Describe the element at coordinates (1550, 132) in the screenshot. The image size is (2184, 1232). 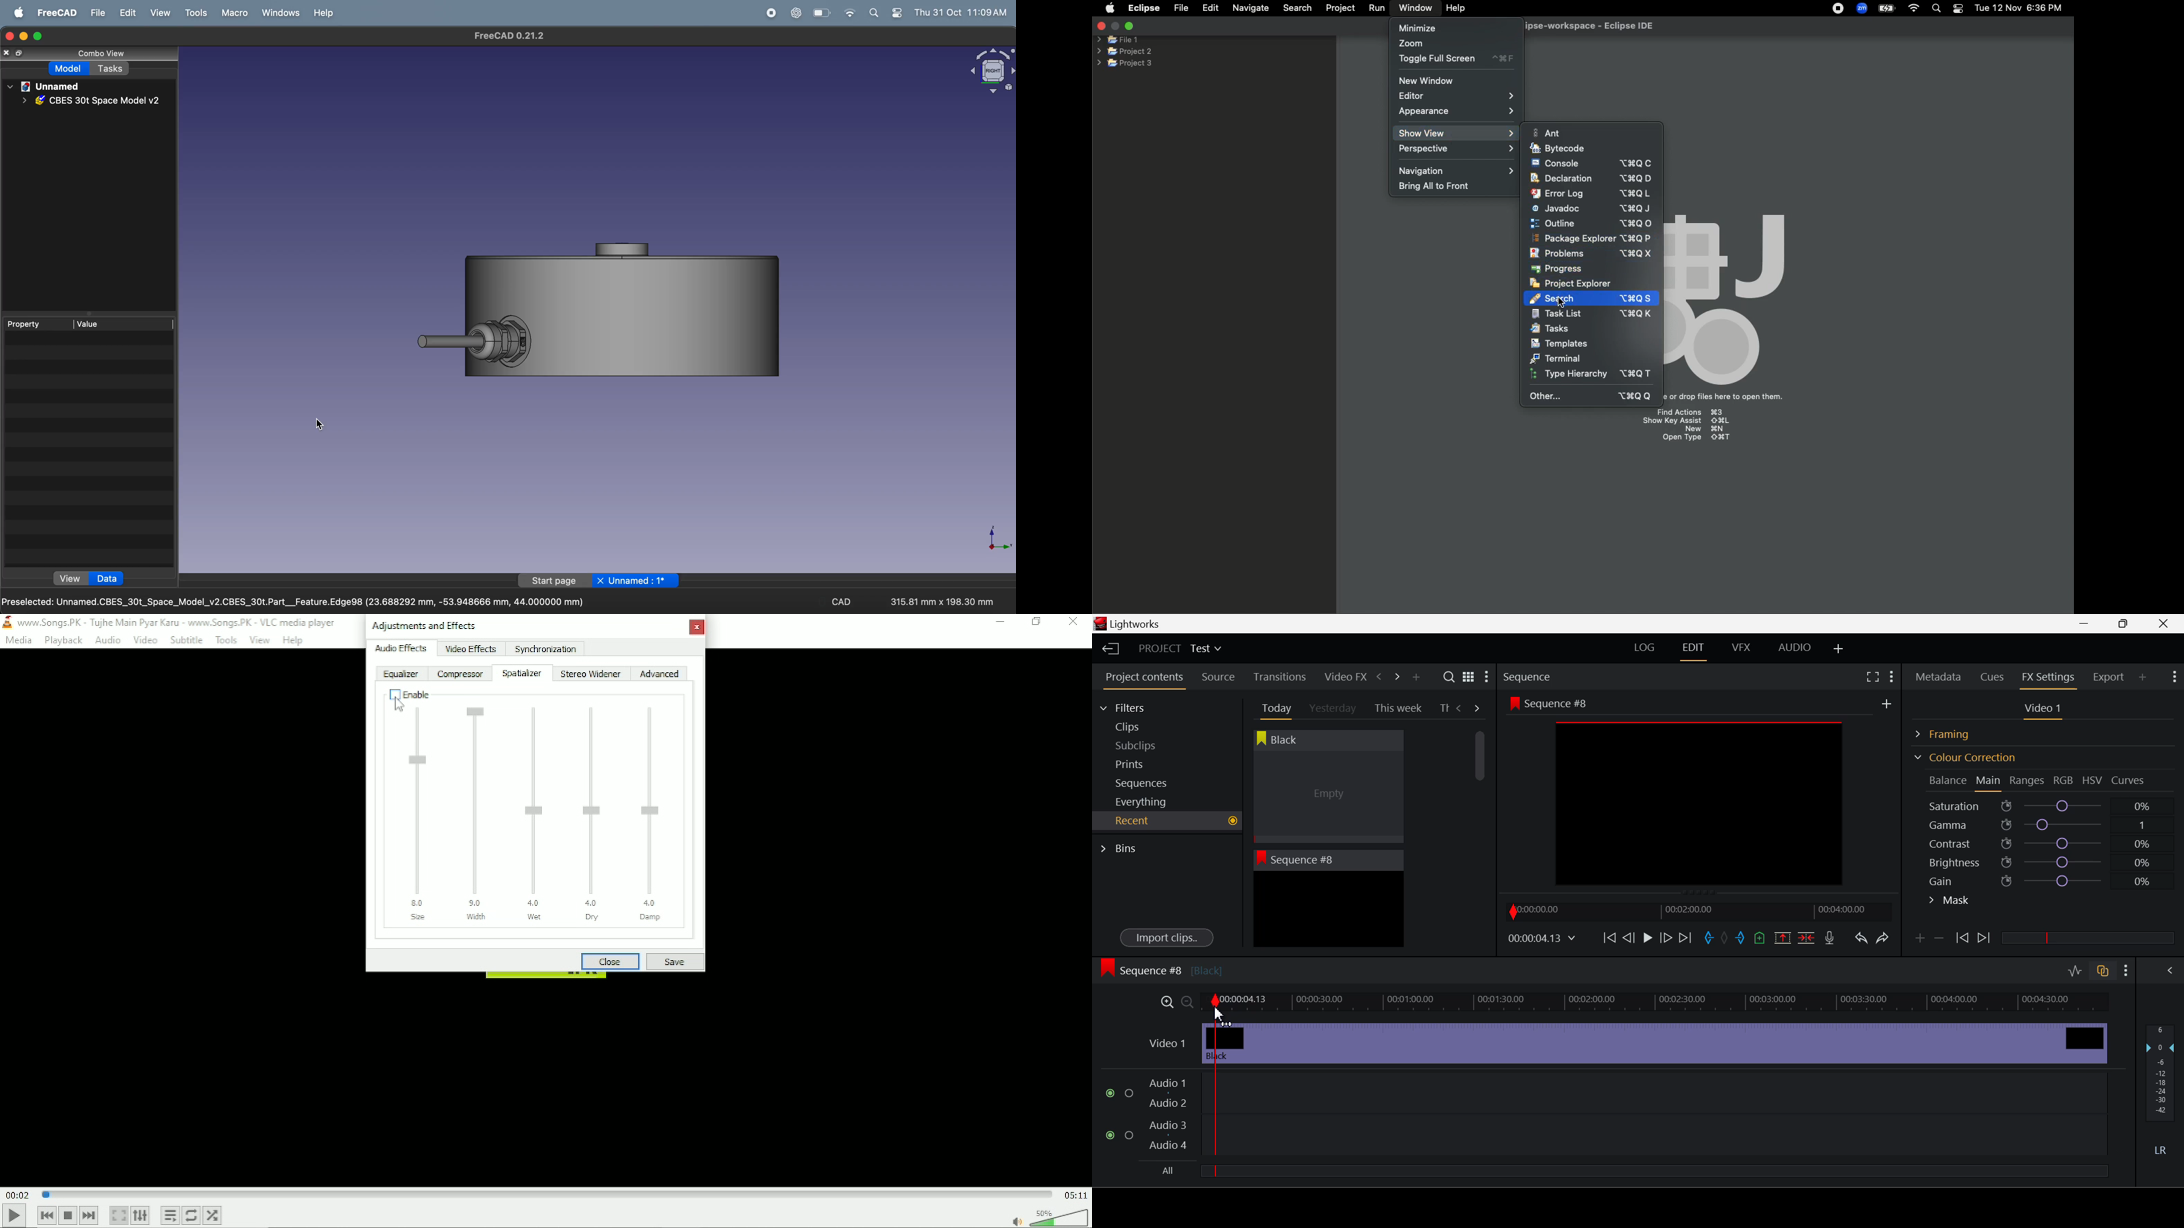
I see `Ant` at that location.